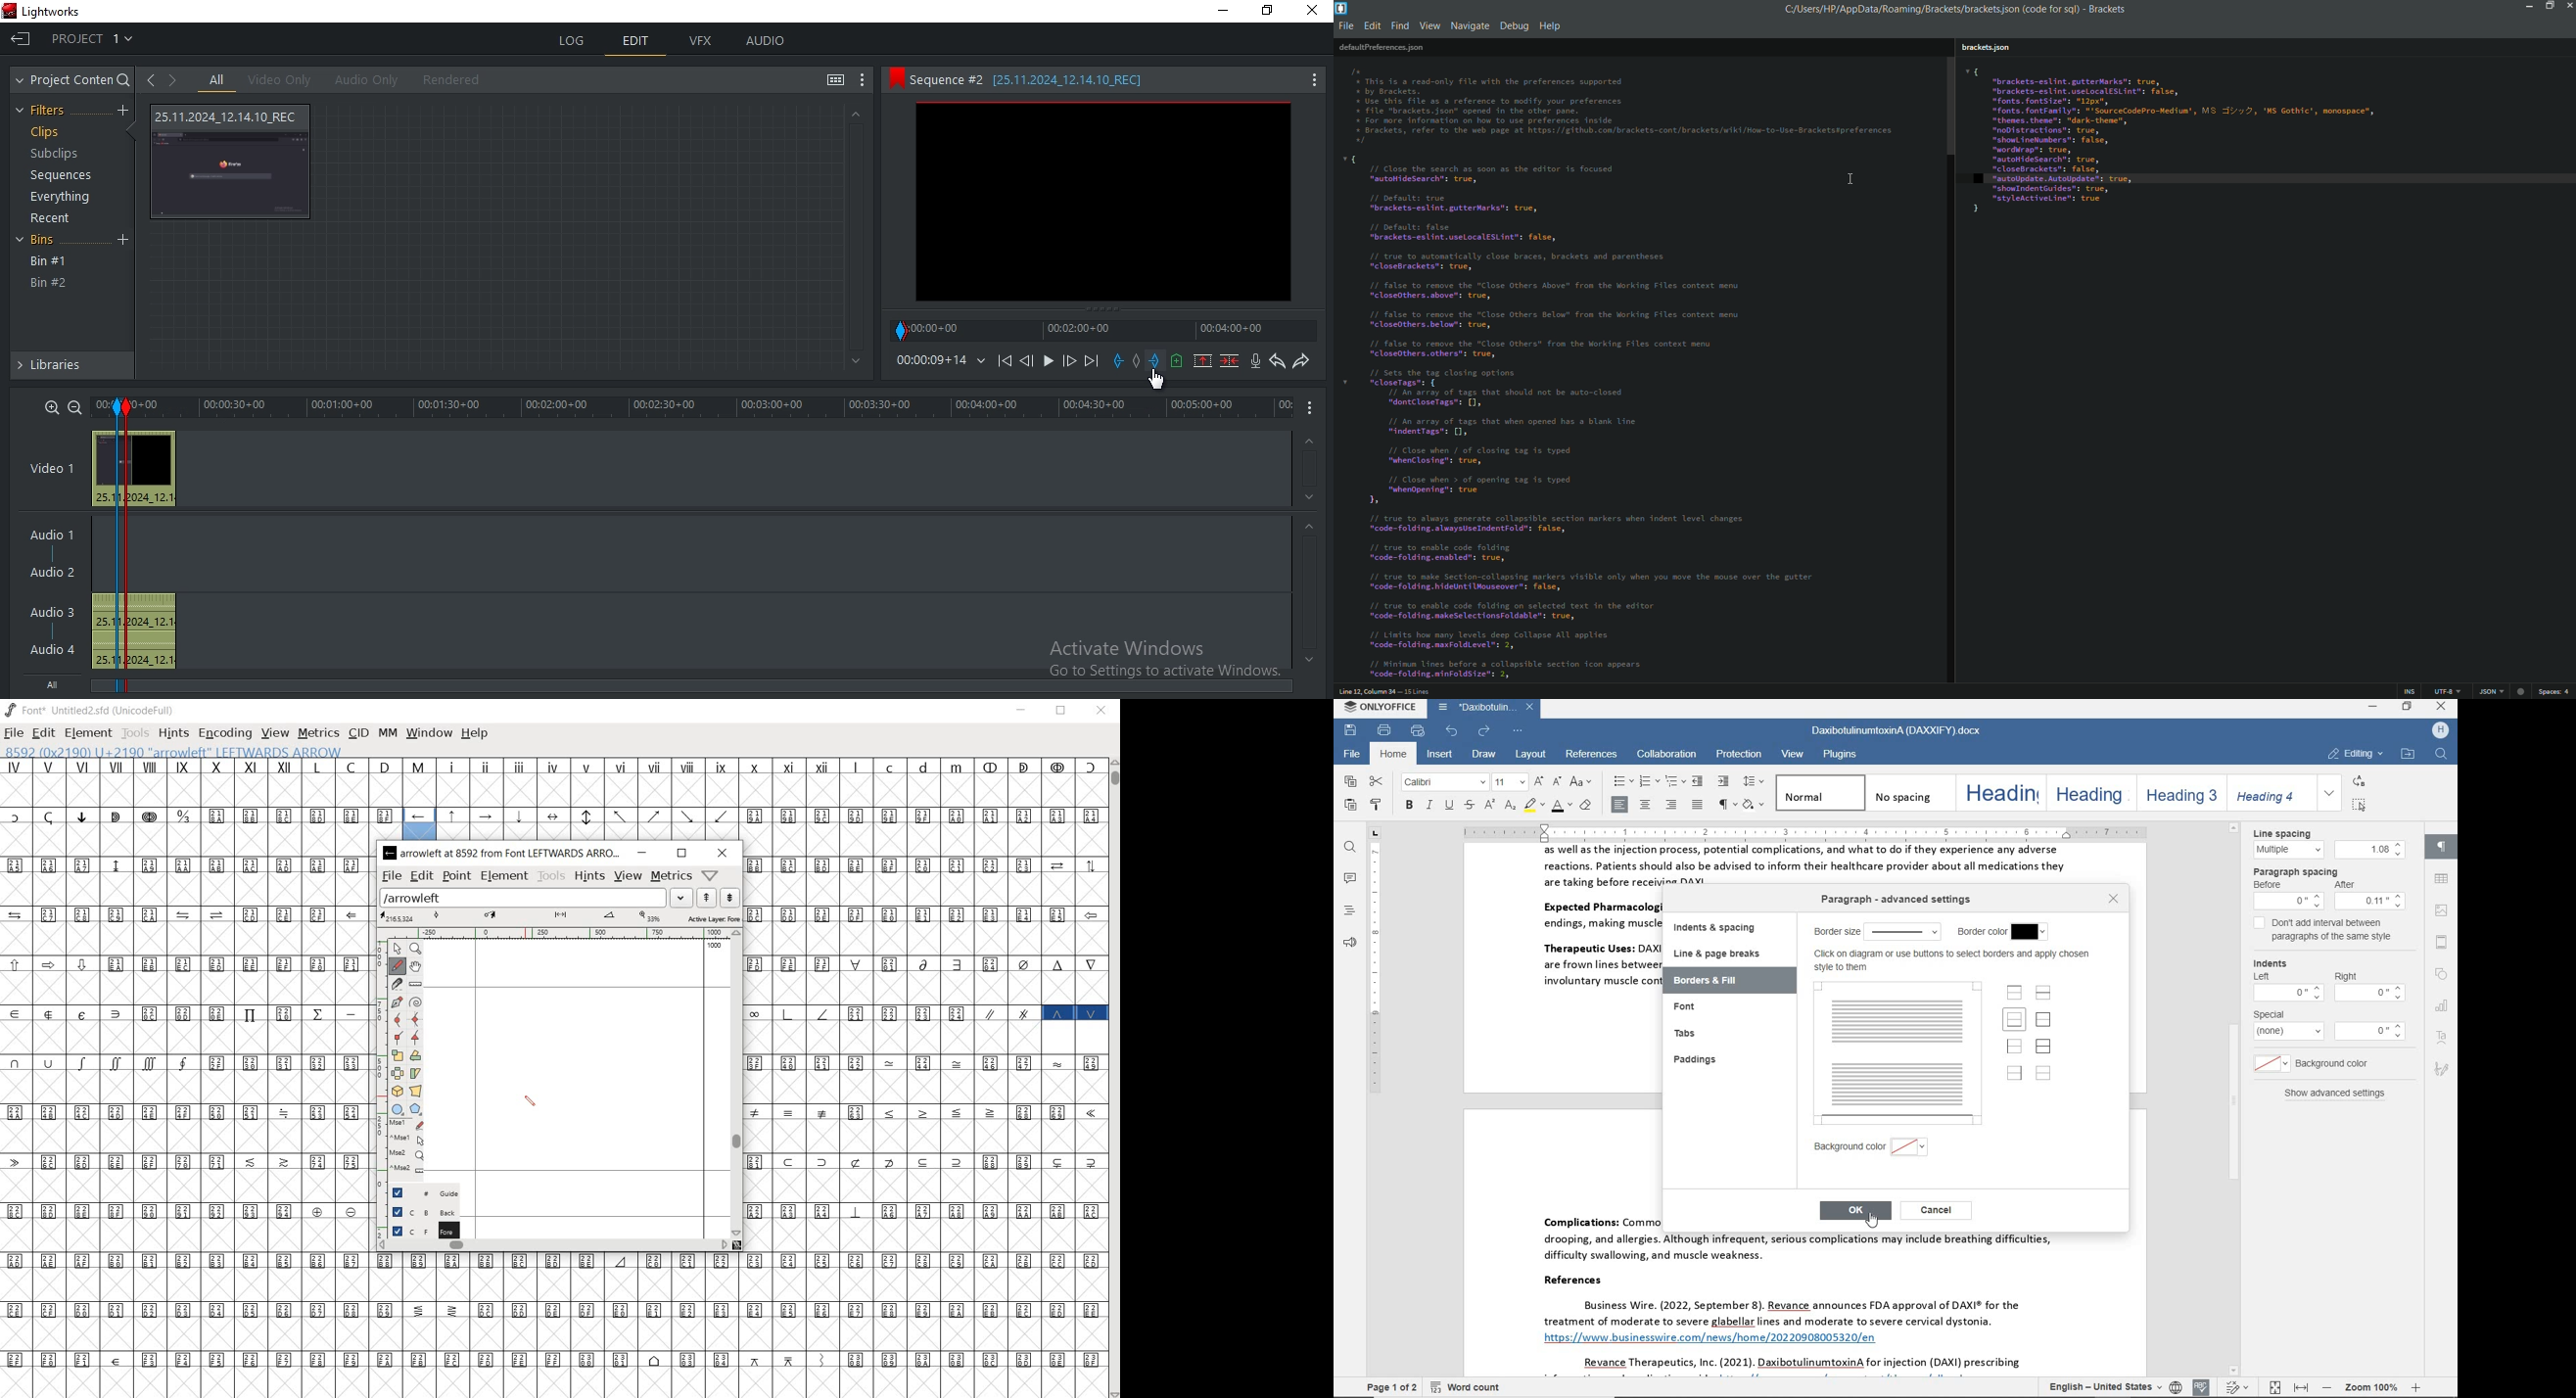  I want to click on align left, so click(1672, 804).